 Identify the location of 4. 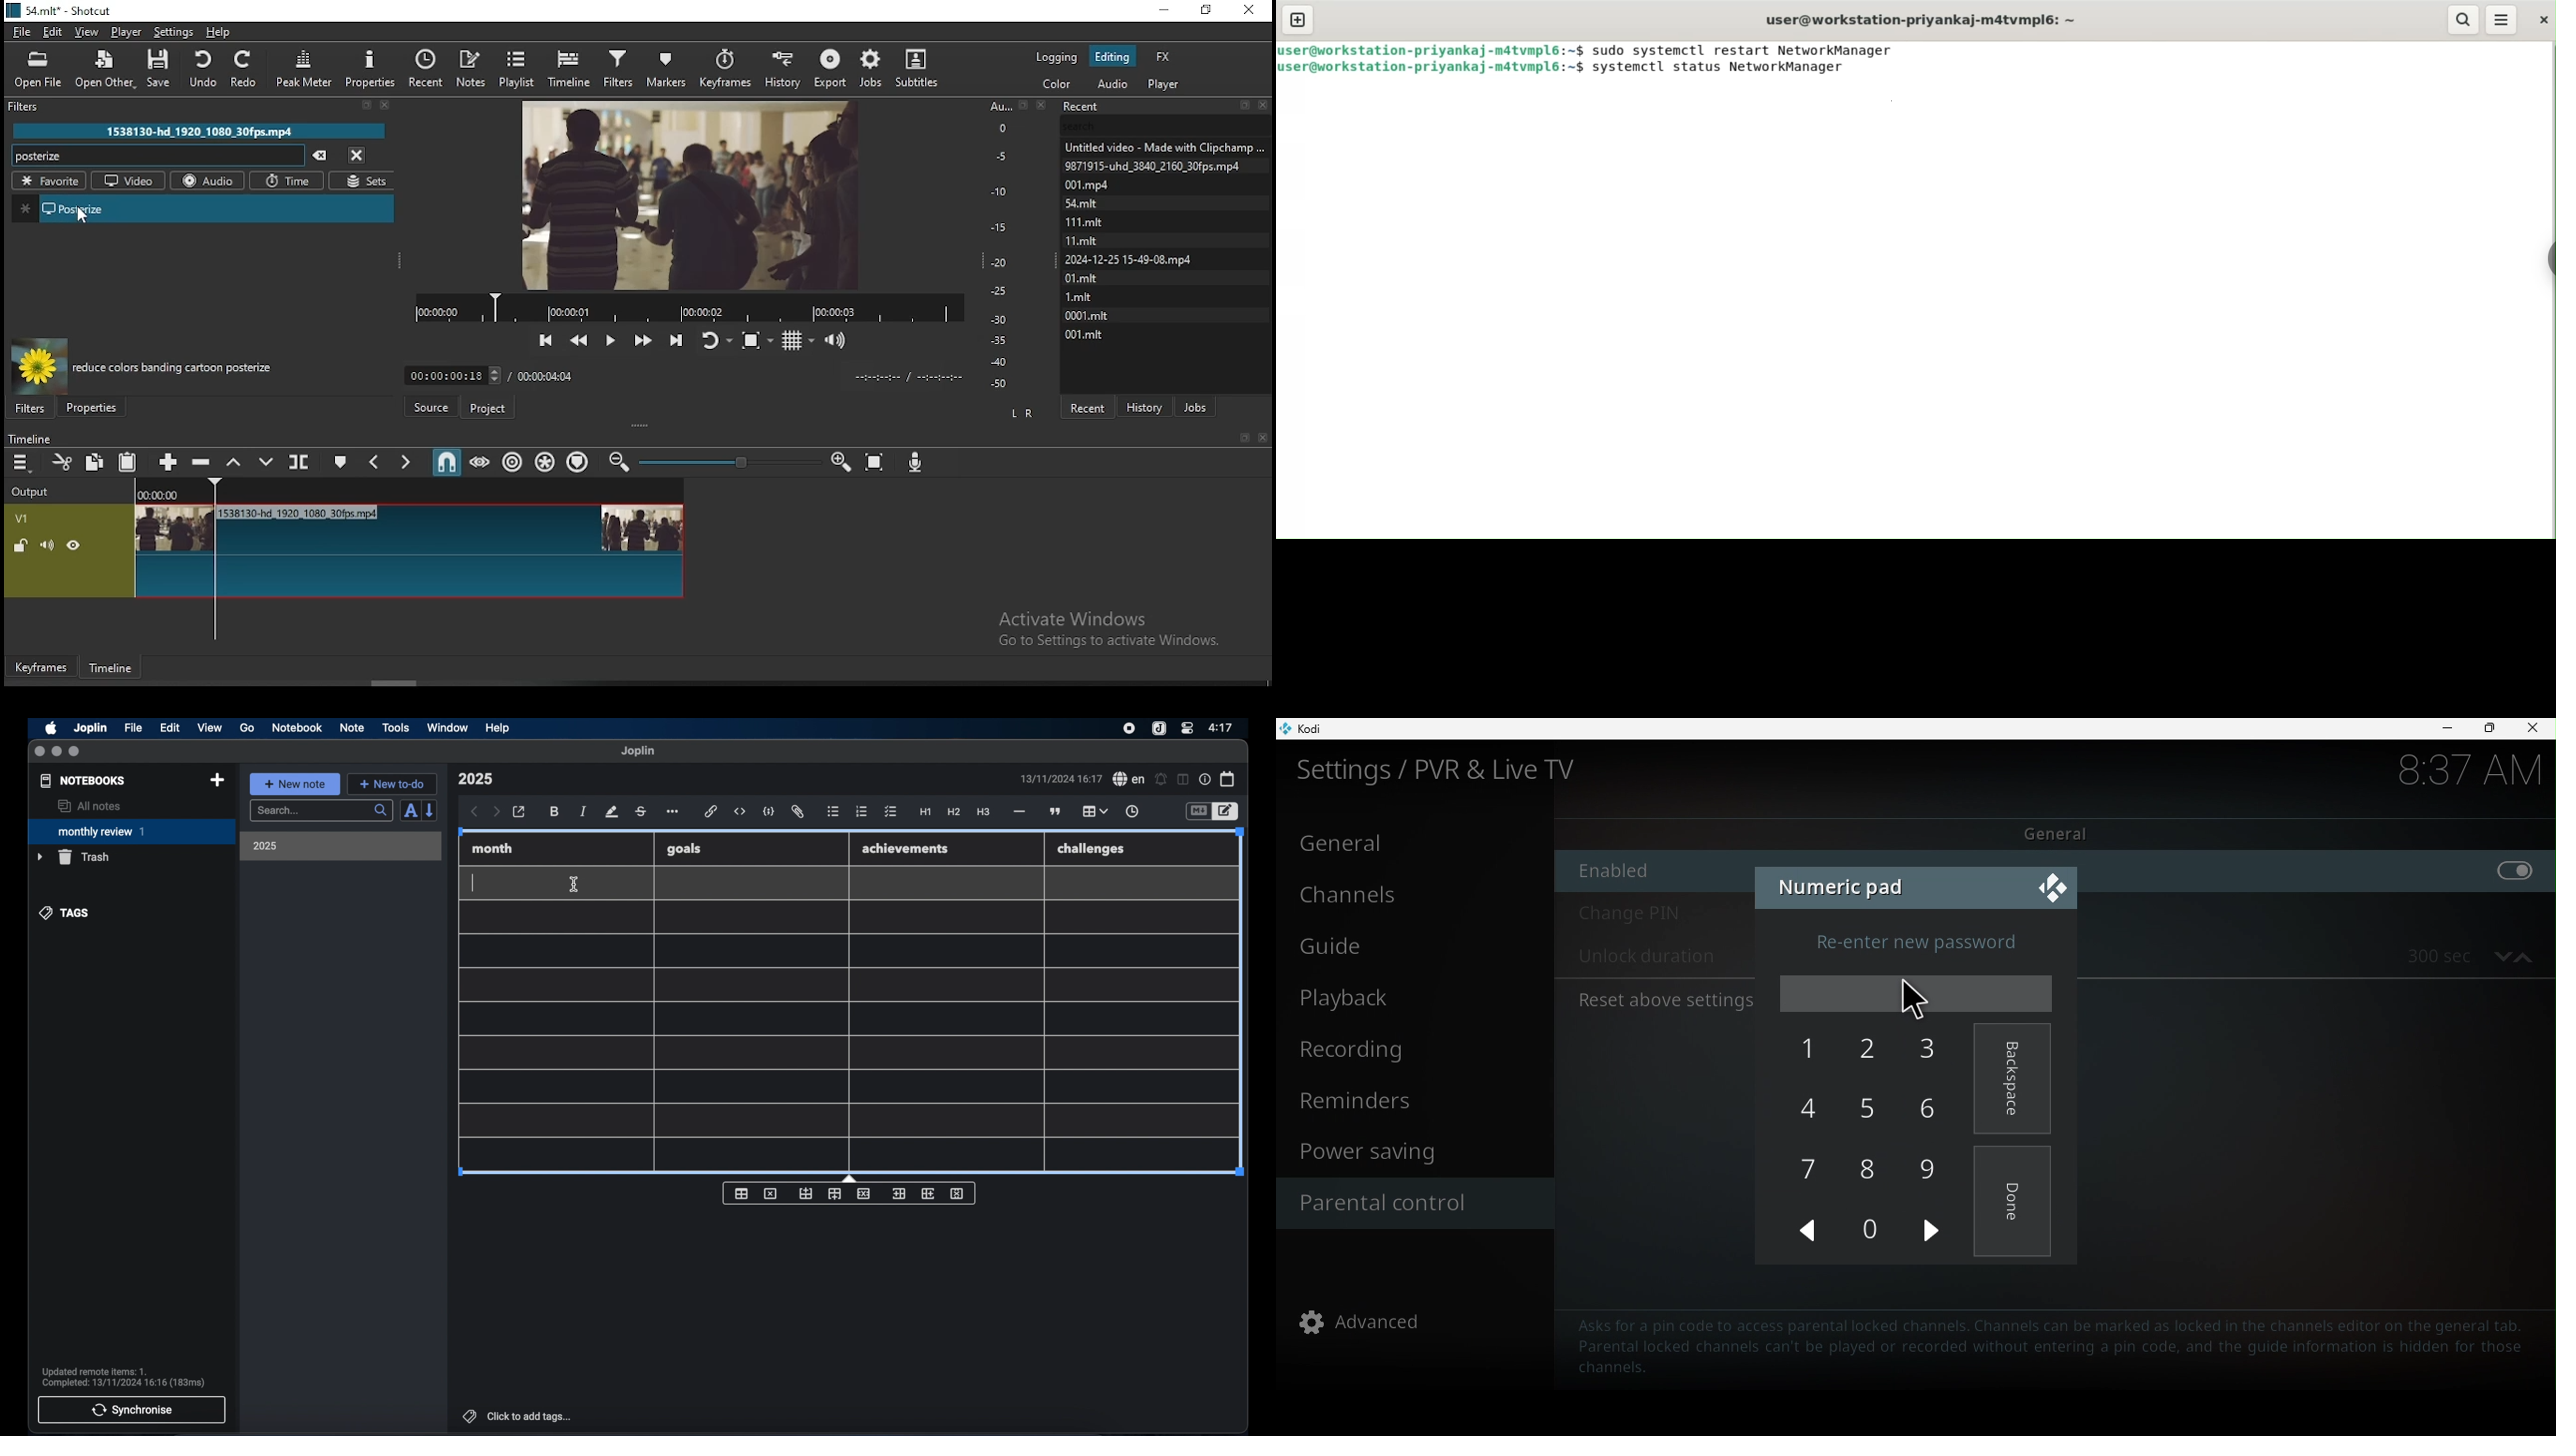
(1814, 1112).